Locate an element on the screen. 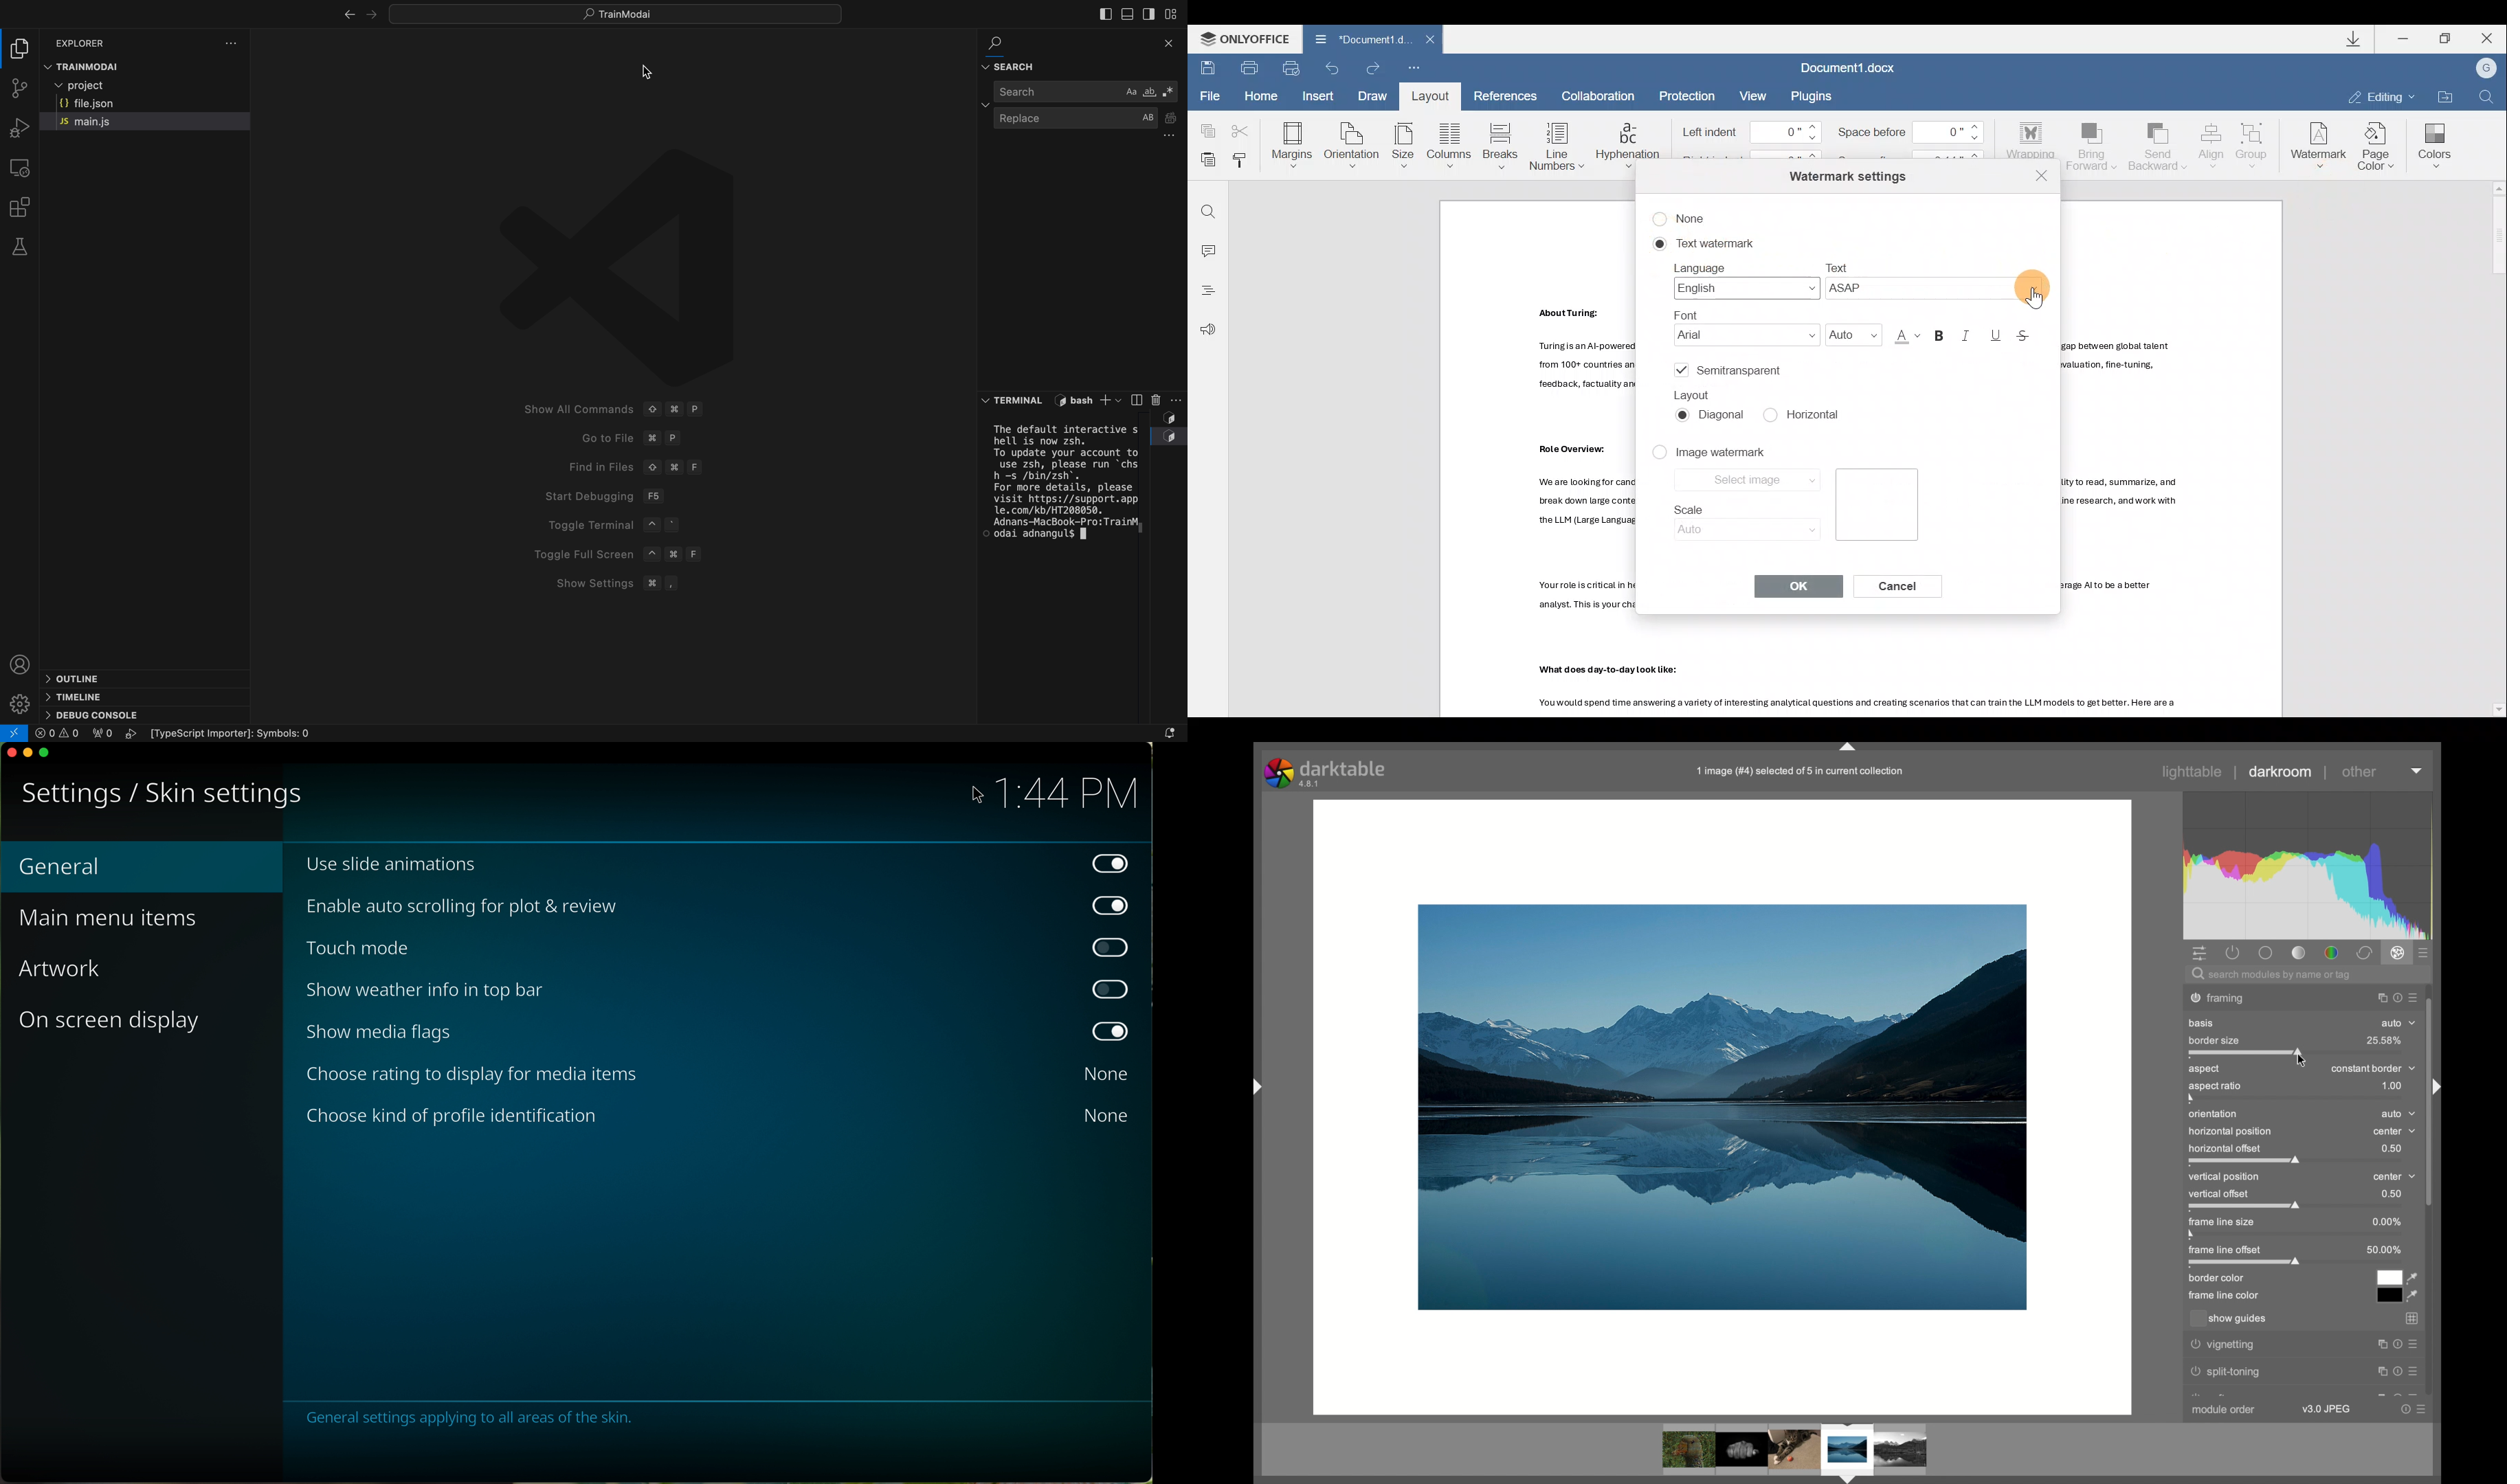 The image size is (2520, 1484). show all active modules is located at coordinates (2234, 953).